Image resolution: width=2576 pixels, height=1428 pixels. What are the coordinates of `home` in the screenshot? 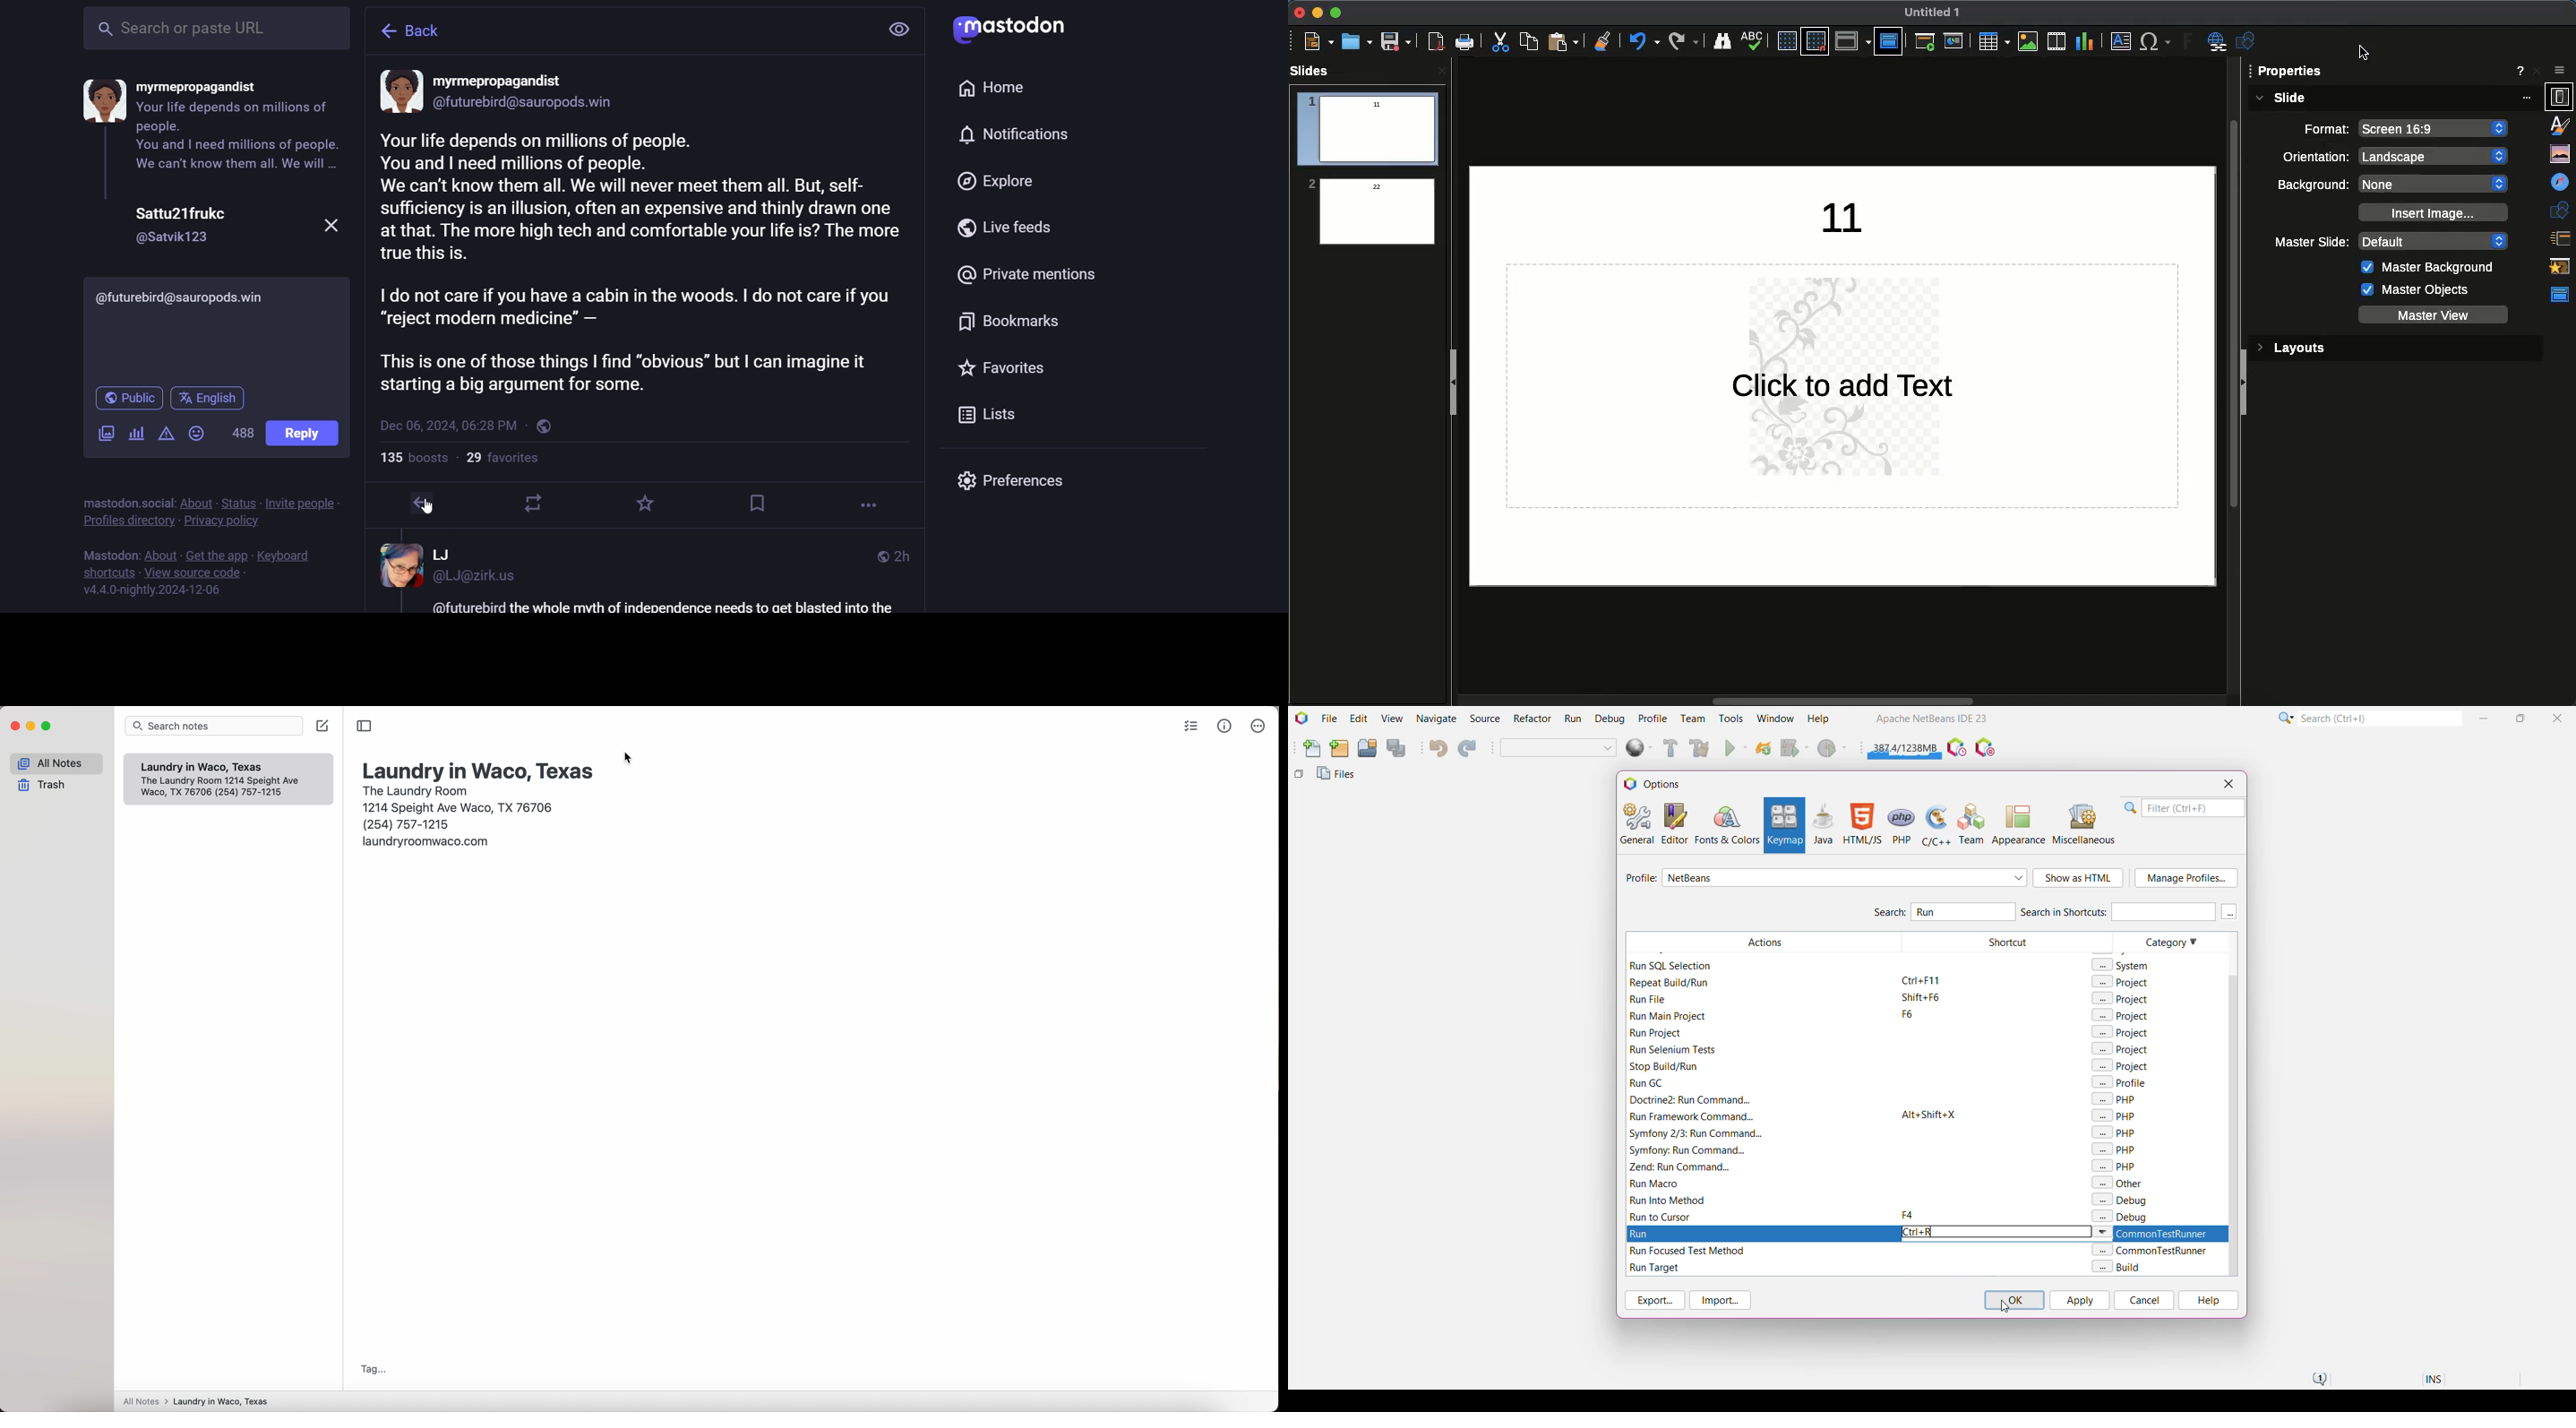 It's located at (1000, 89).